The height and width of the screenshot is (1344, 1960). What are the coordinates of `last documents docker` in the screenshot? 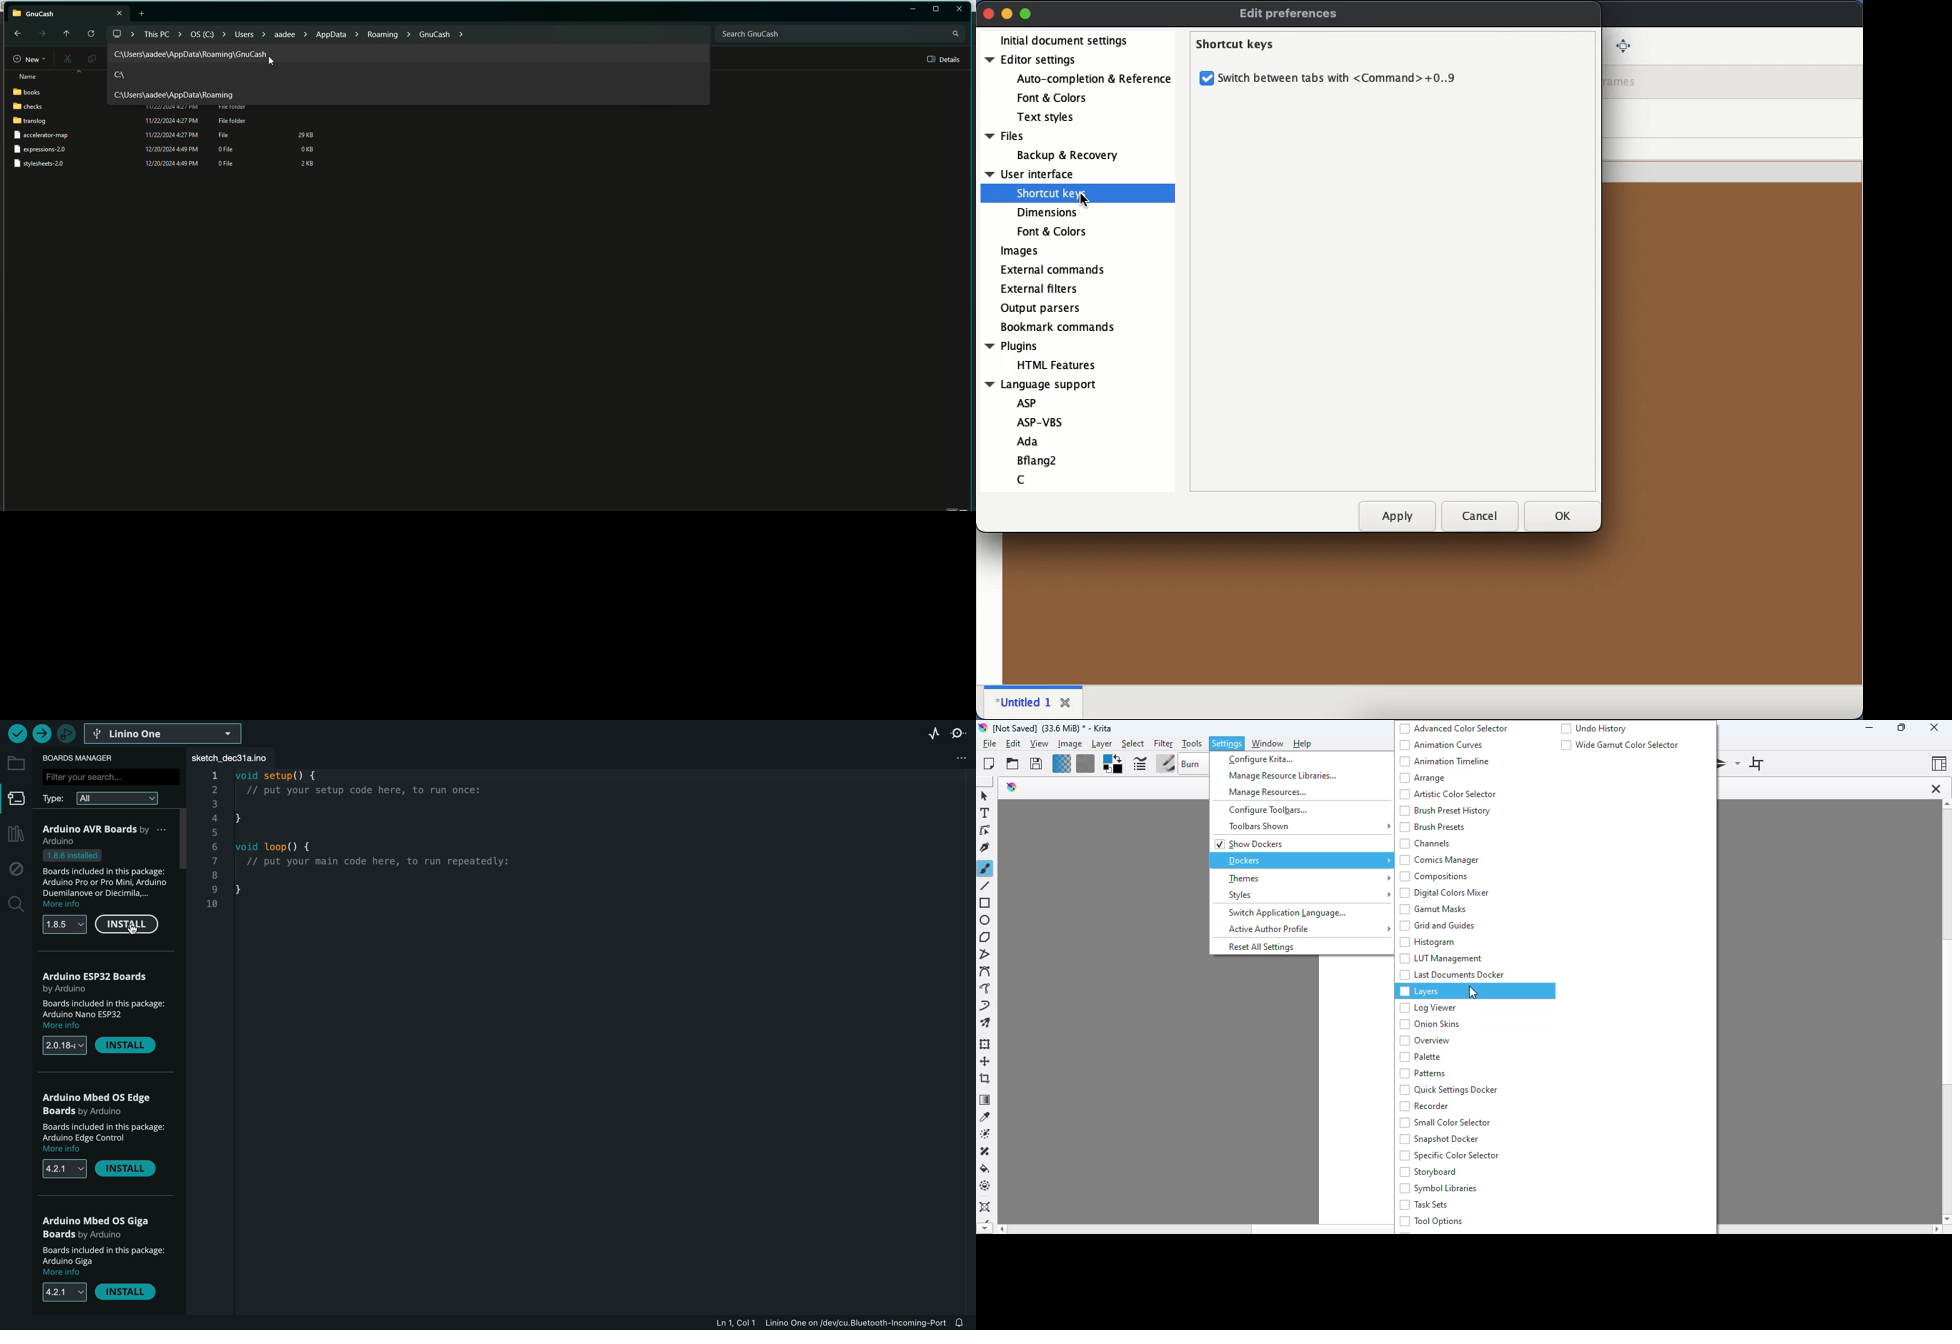 It's located at (1452, 975).